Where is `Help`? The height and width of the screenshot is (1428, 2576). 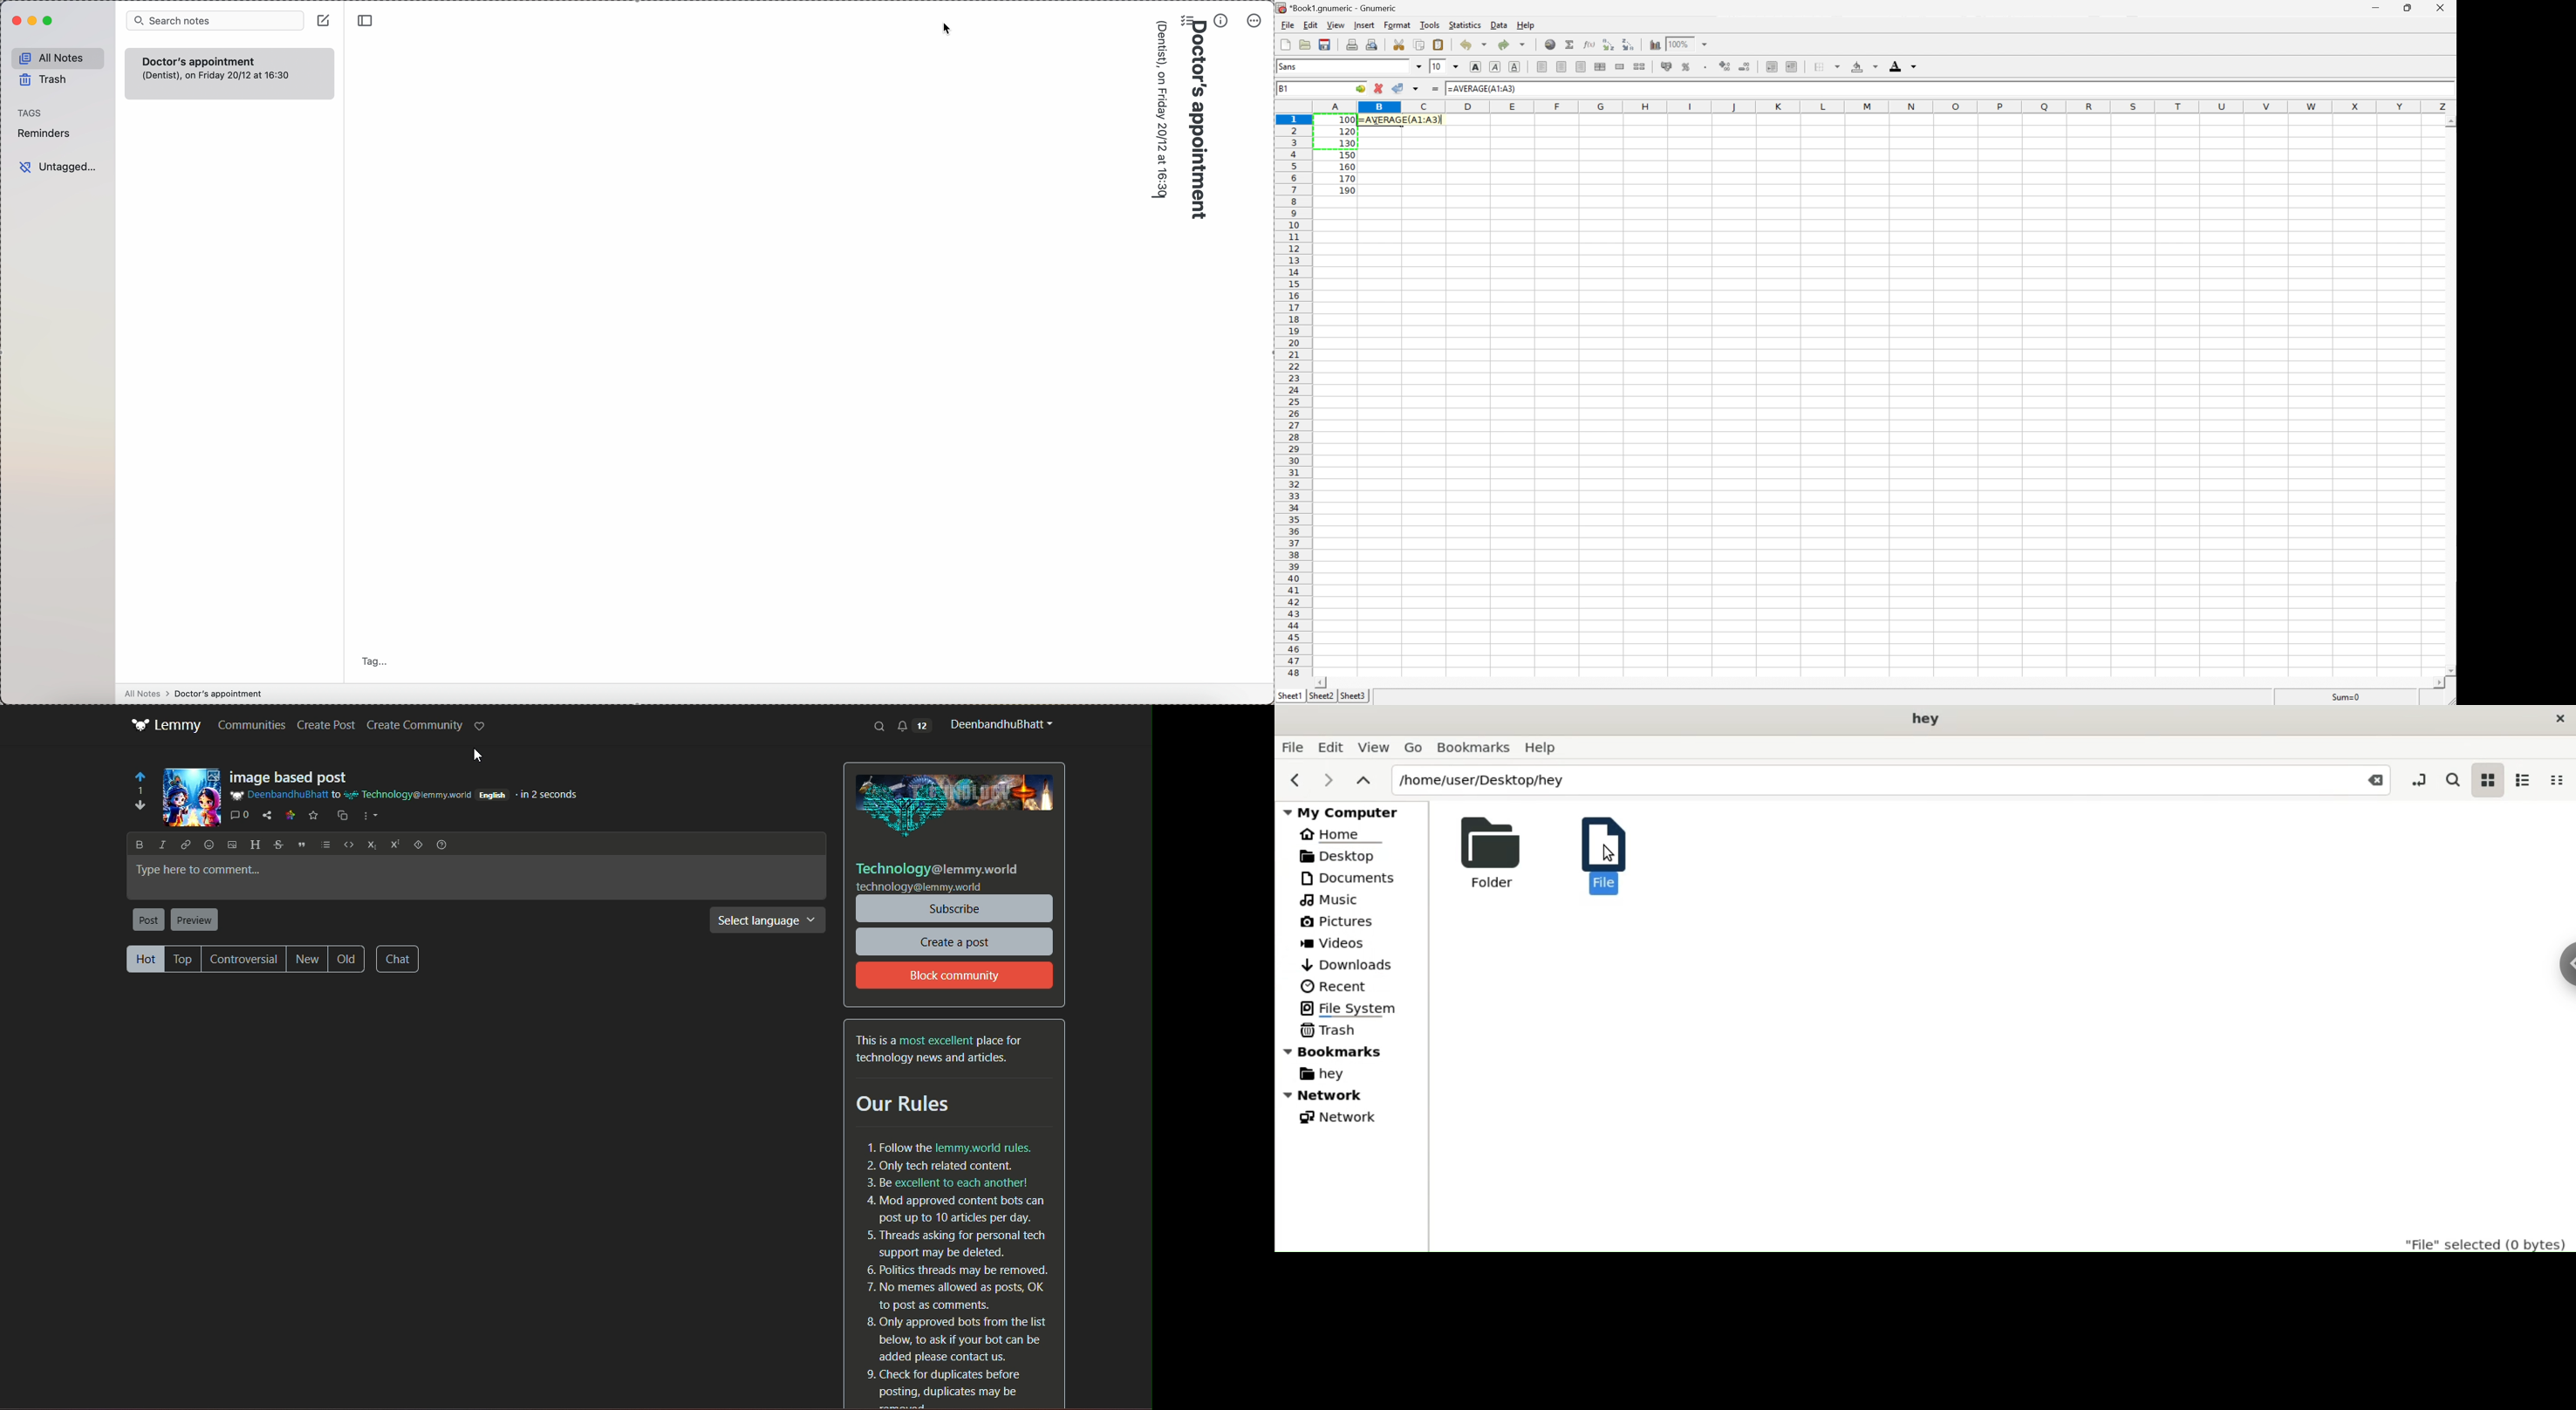 Help is located at coordinates (1527, 24).